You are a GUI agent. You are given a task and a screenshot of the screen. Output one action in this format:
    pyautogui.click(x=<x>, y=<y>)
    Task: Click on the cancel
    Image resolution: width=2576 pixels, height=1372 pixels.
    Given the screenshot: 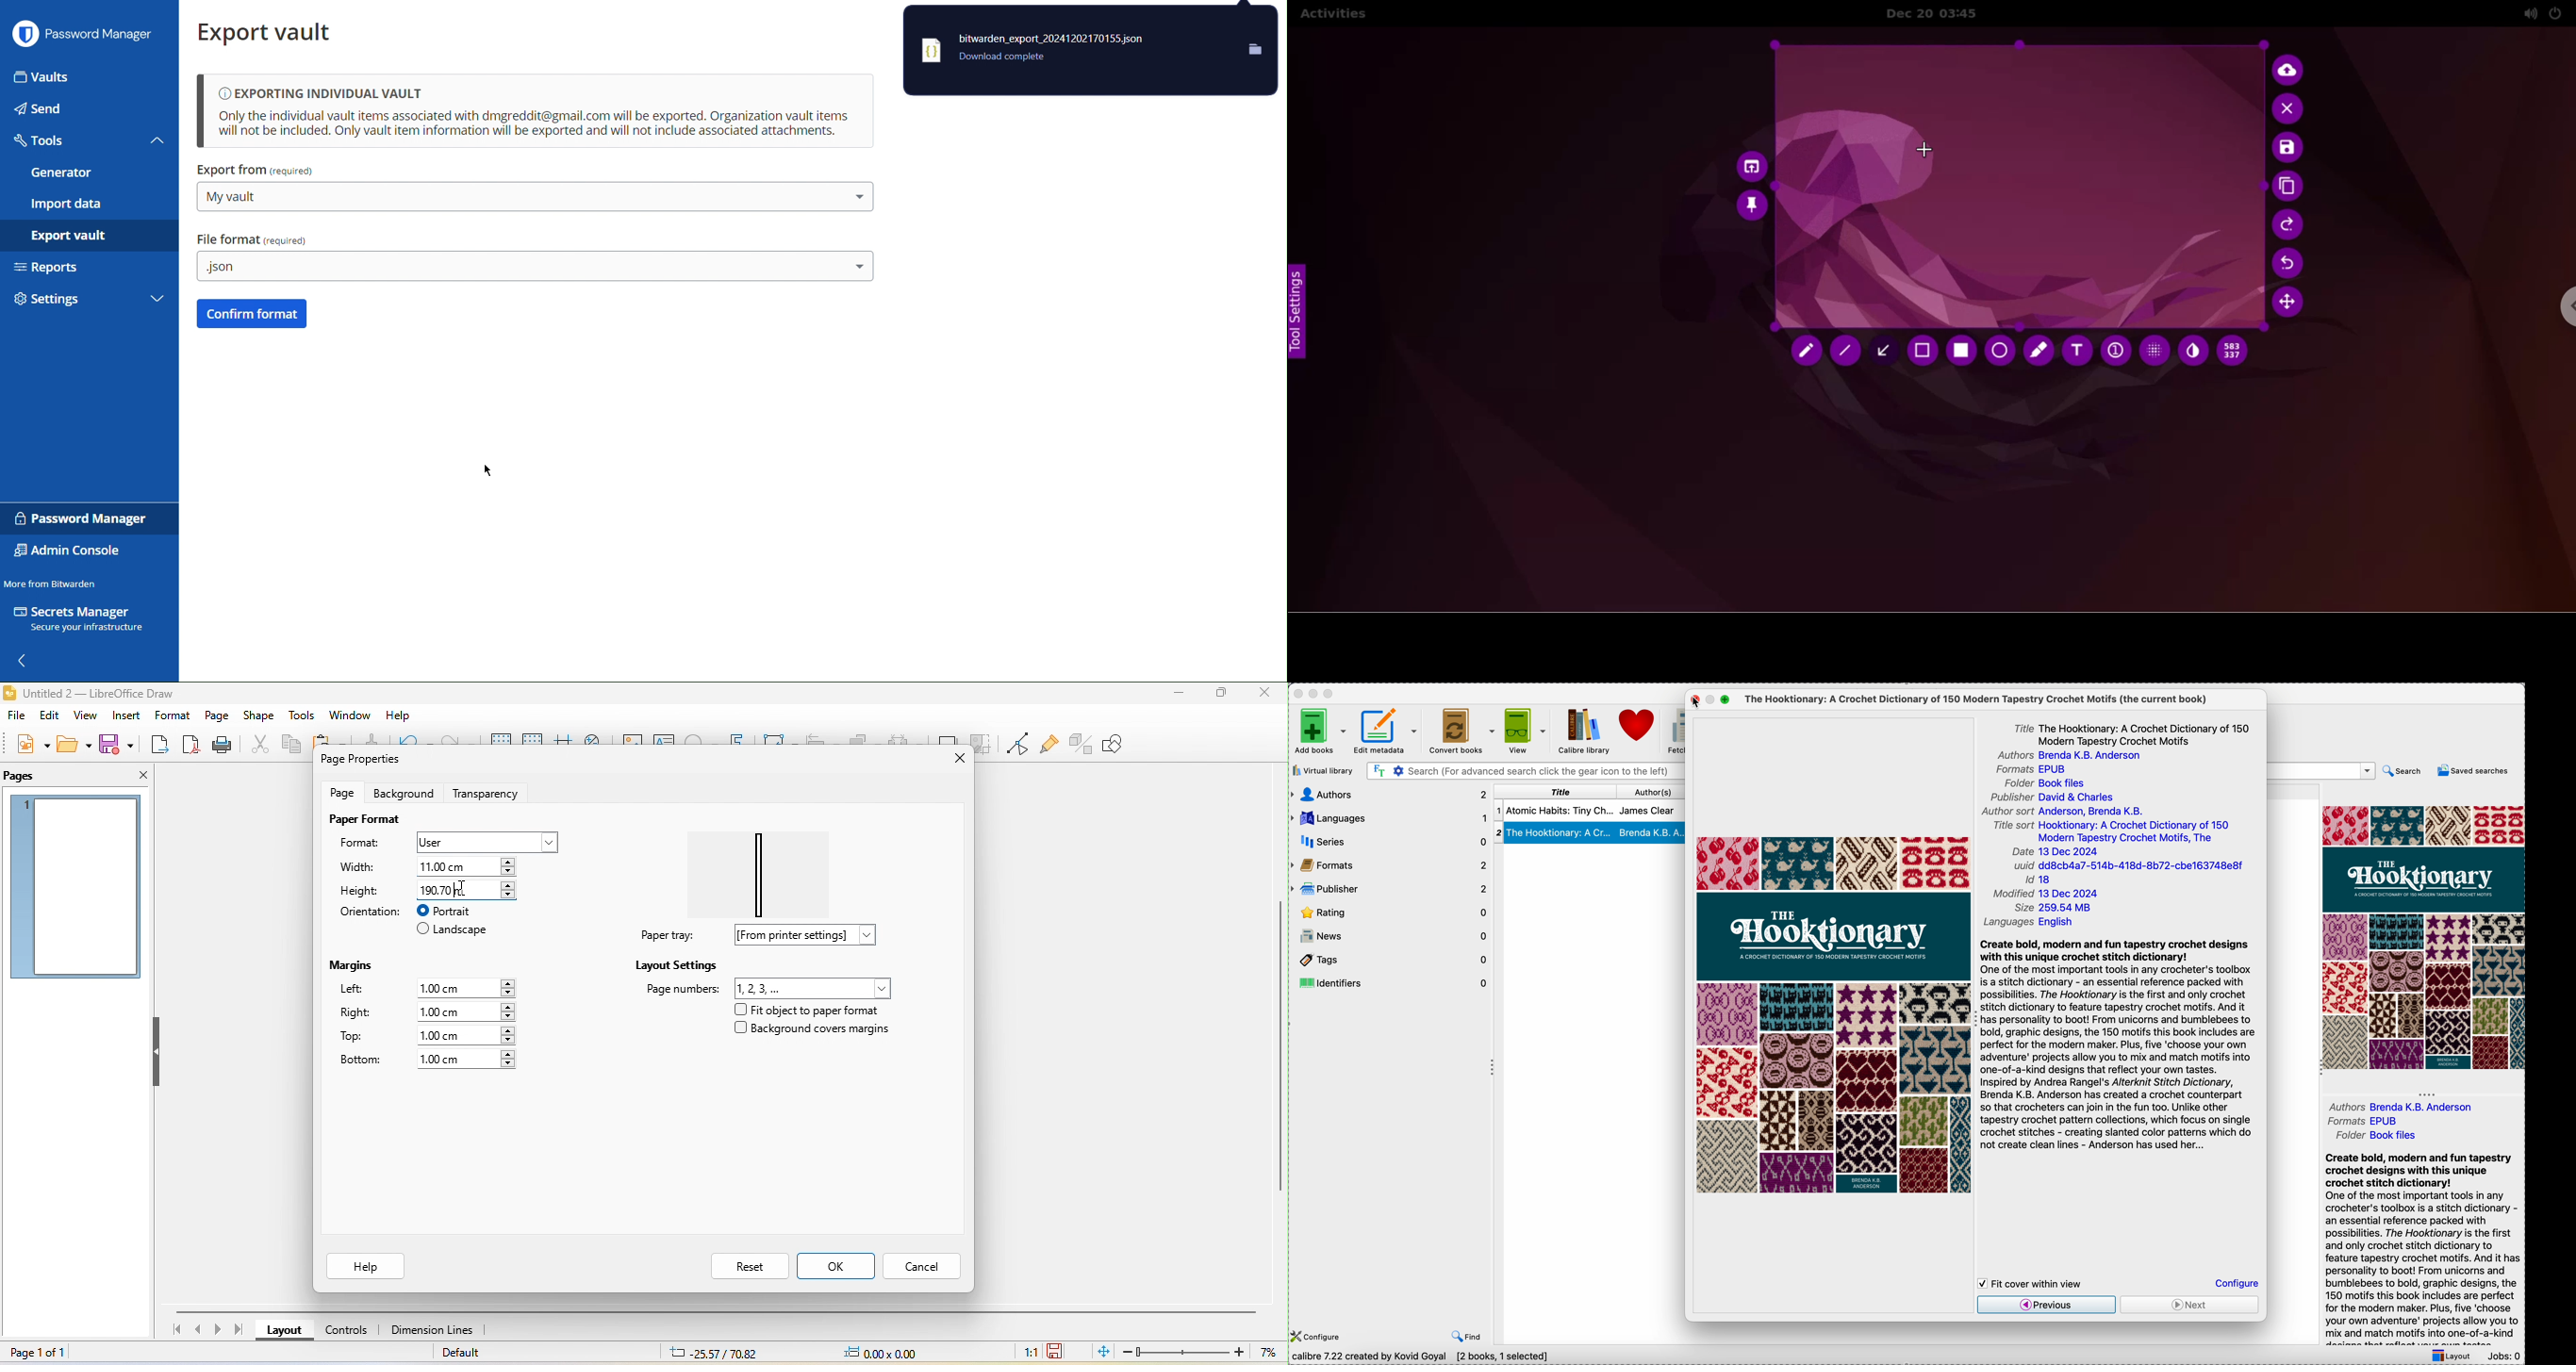 What is the action you would take?
    pyautogui.click(x=925, y=1264)
    